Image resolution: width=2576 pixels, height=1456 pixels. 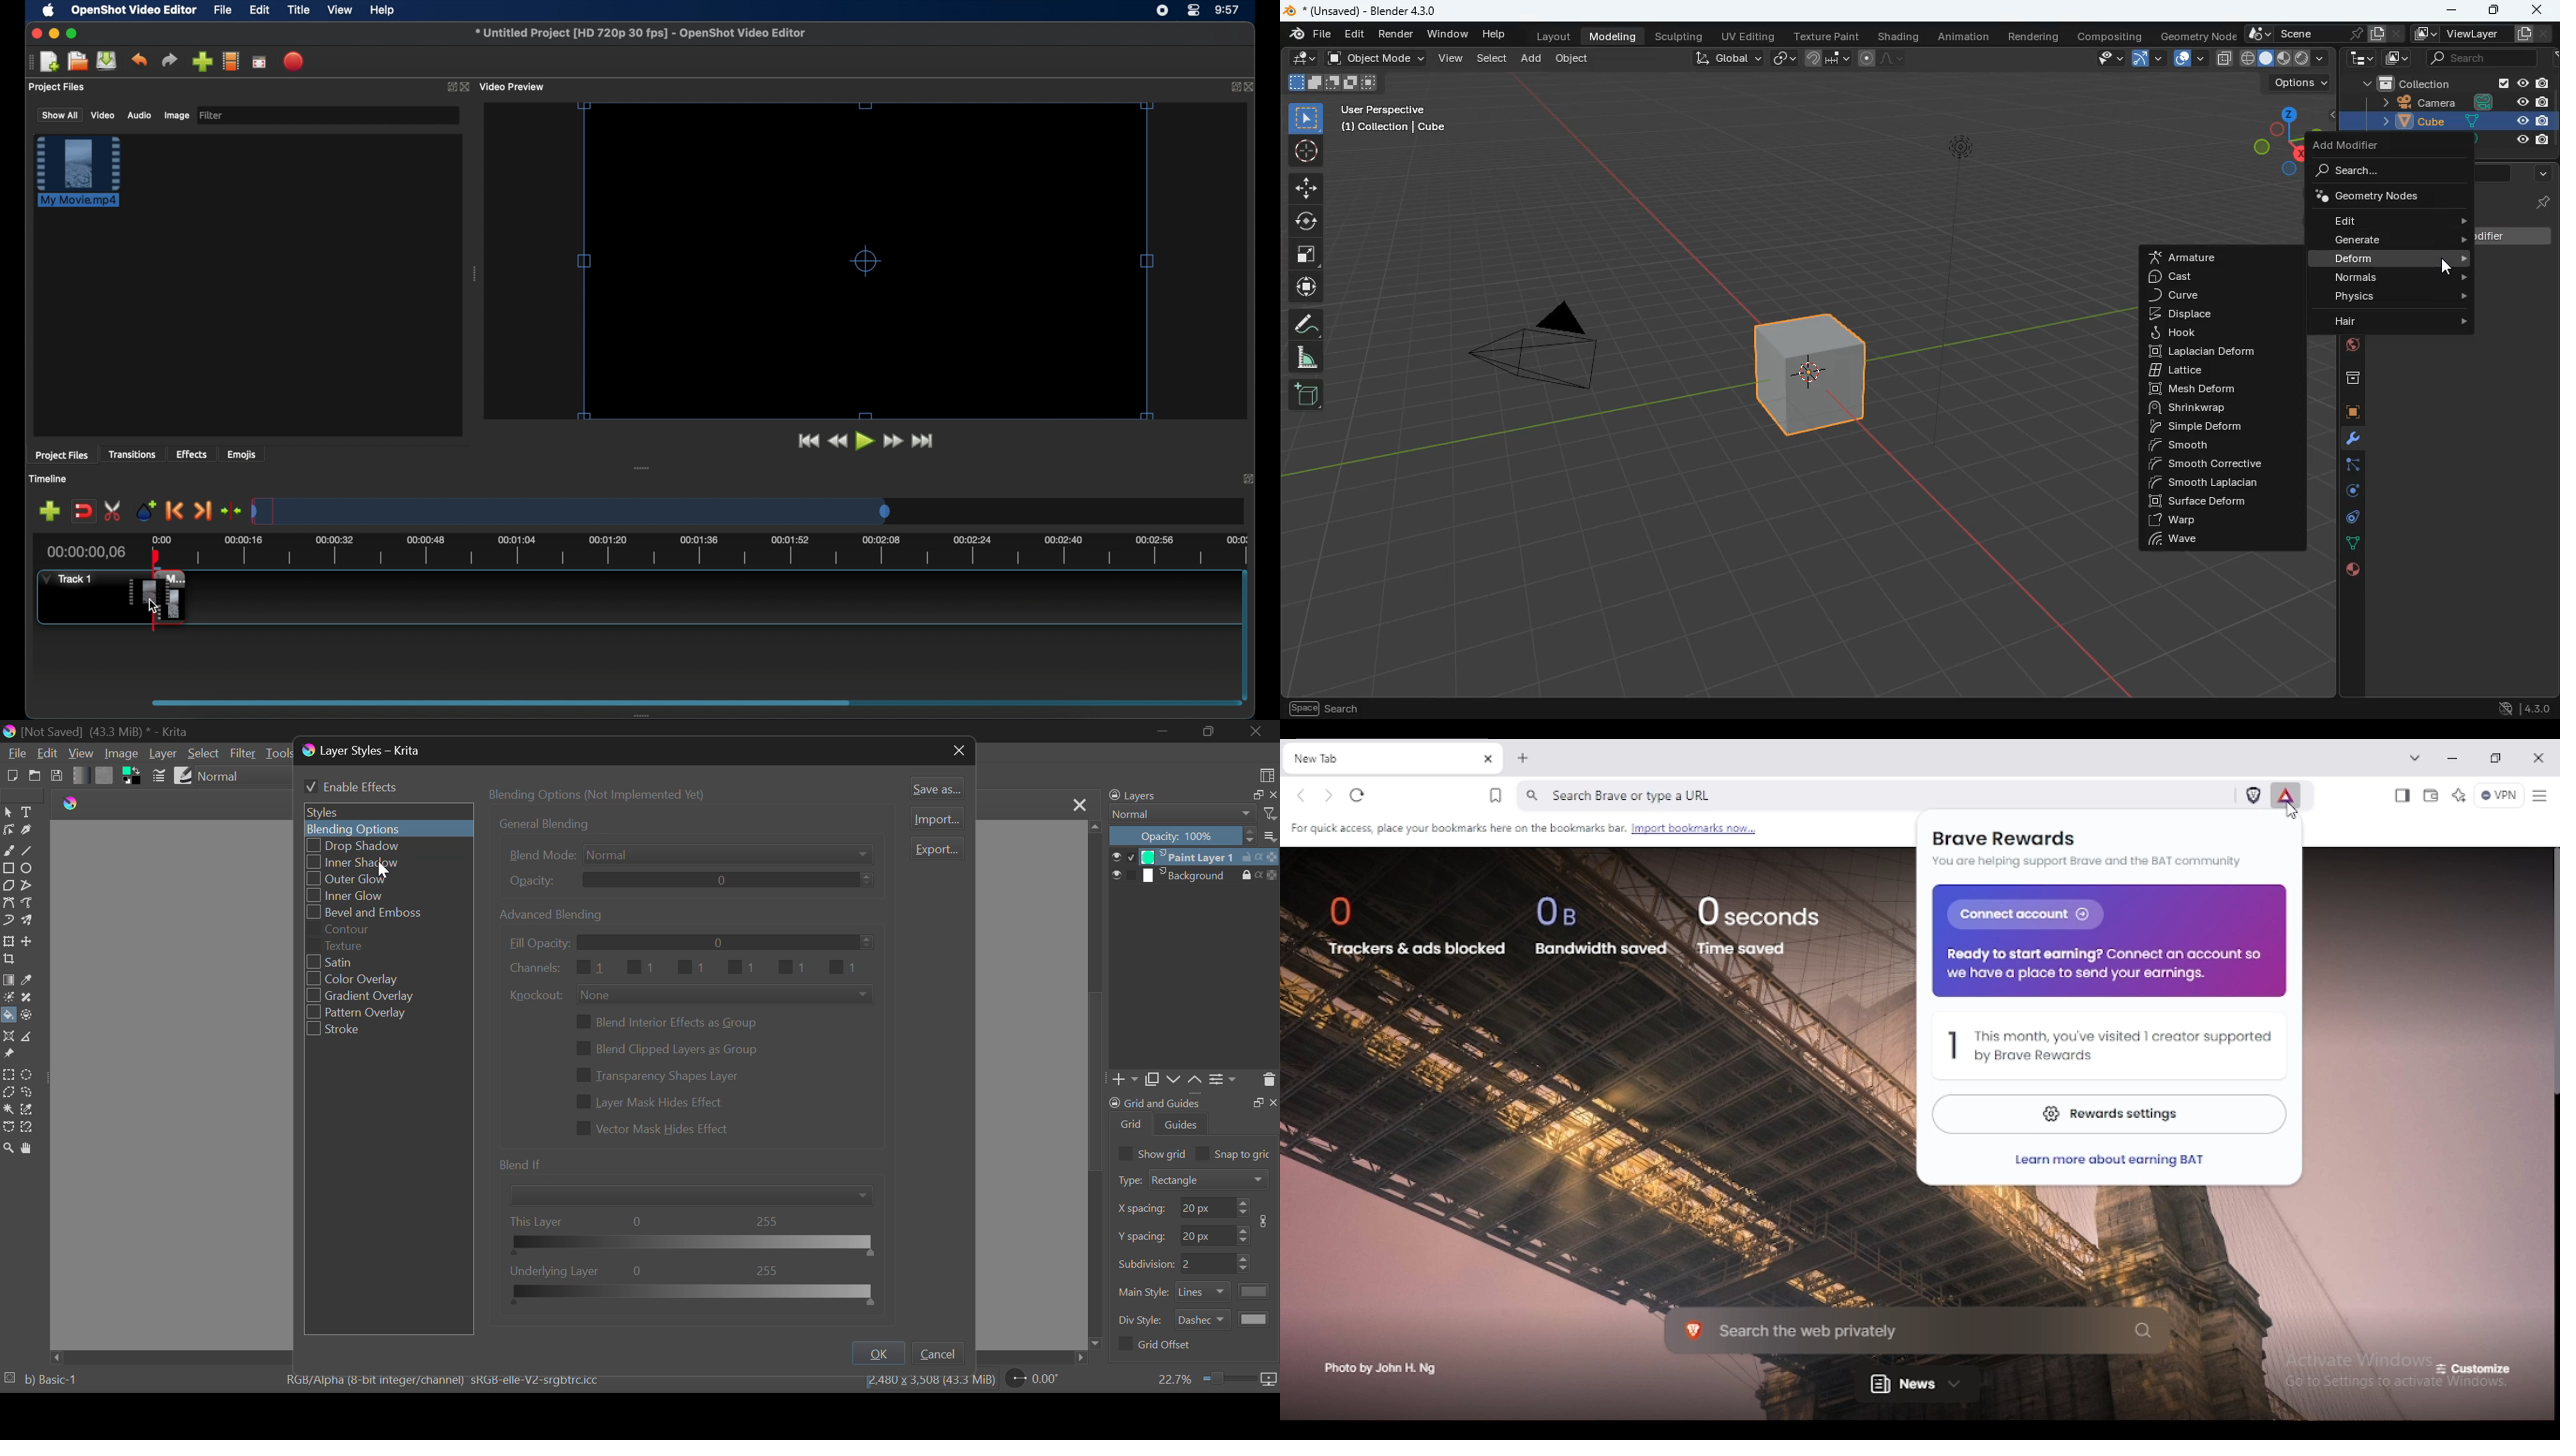 What do you see at coordinates (2218, 503) in the screenshot?
I see `surface deform` at bounding box center [2218, 503].